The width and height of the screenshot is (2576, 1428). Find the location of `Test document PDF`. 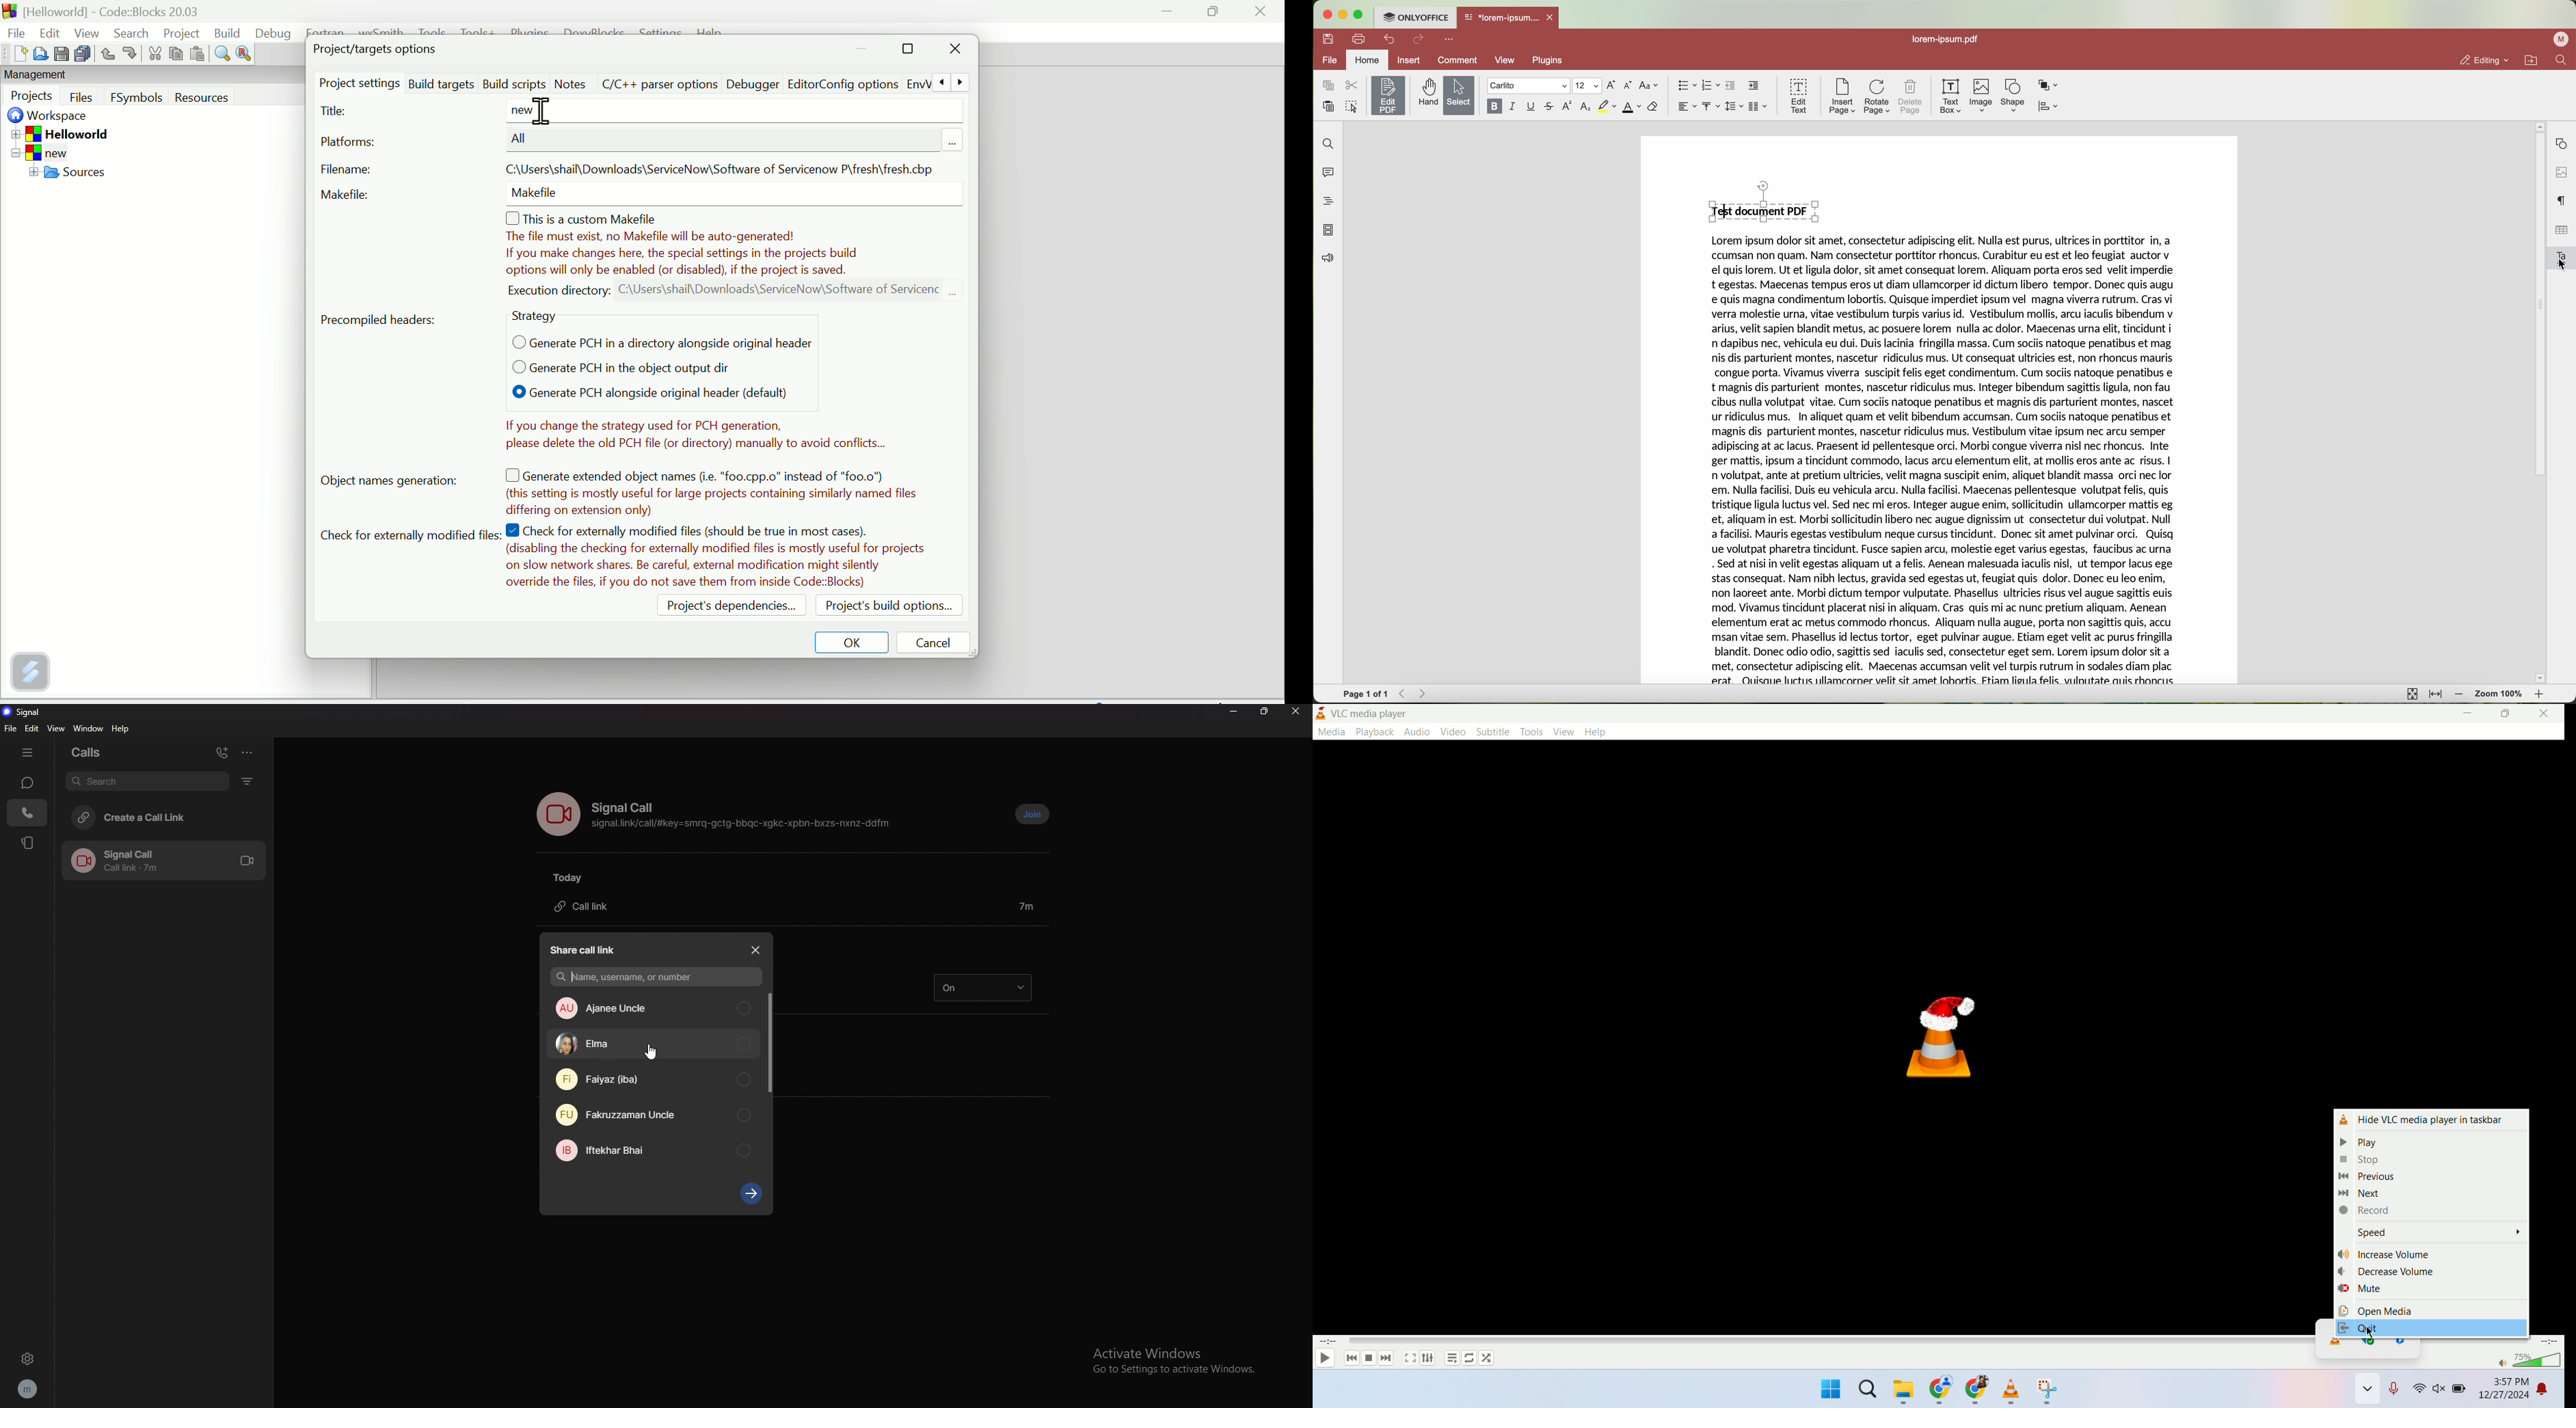

Test document PDF is located at coordinates (1760, 210).